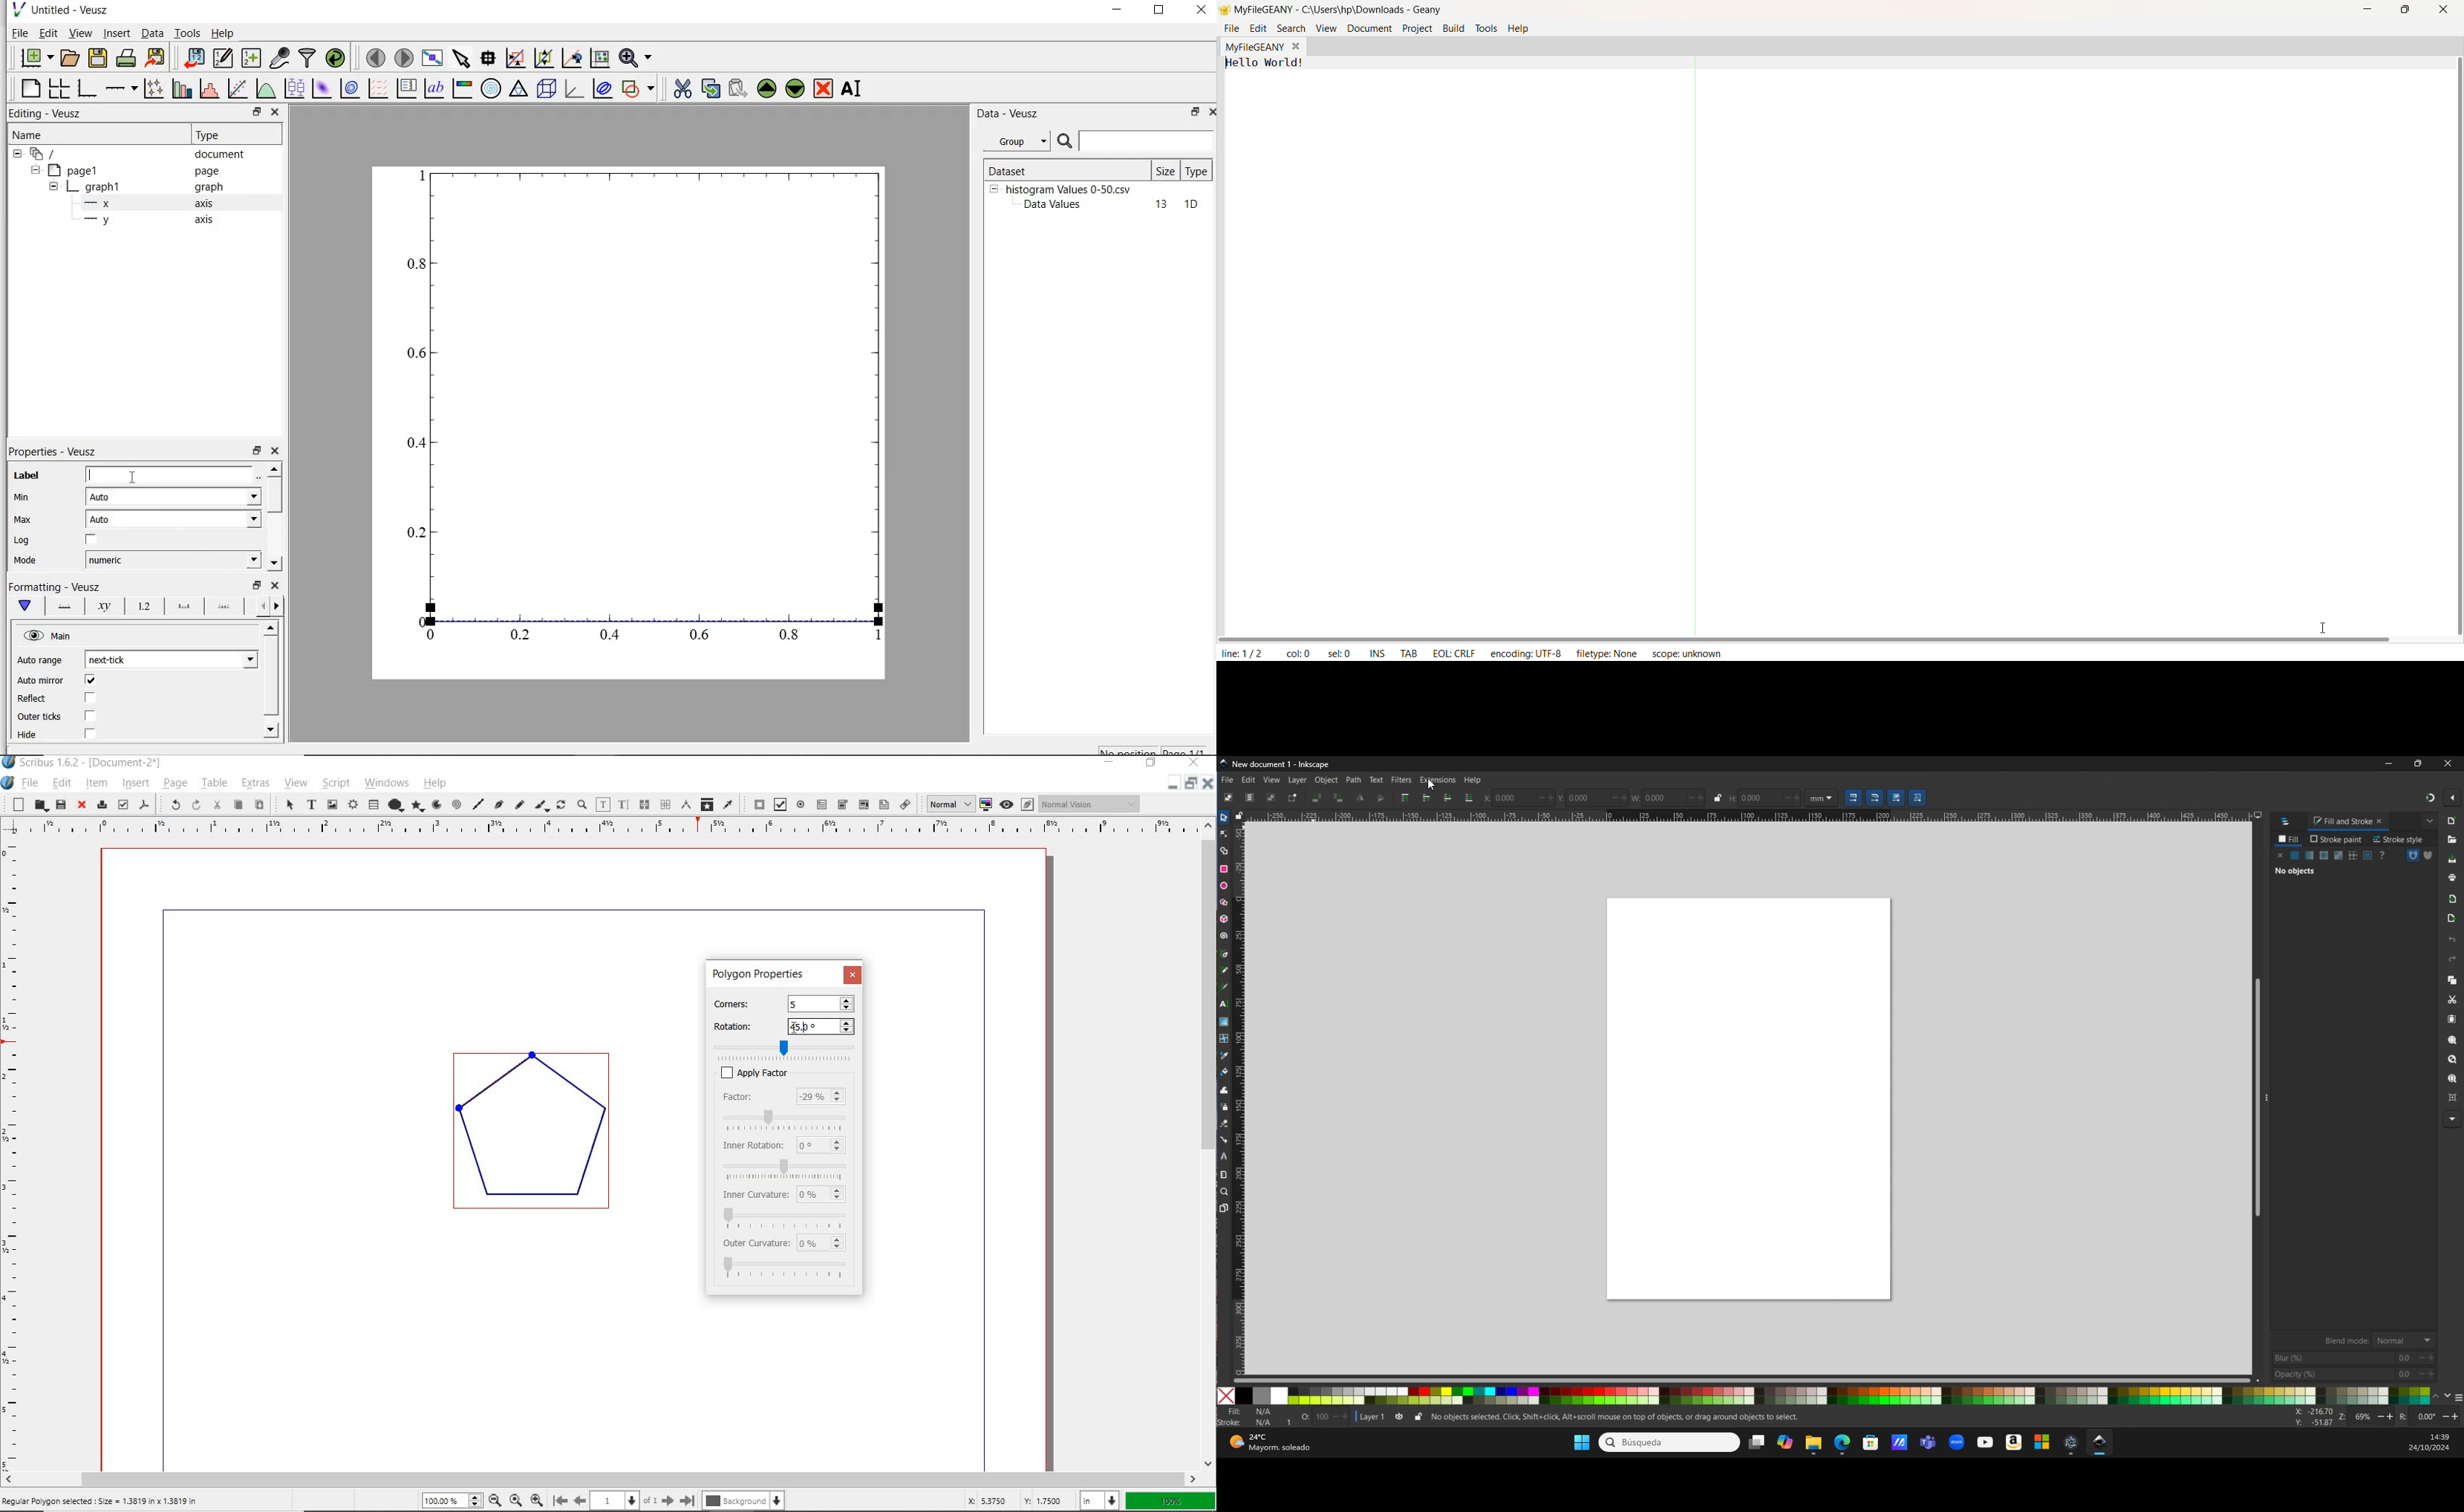 This screenshot has width=2464, height=1512. I want to click on link text frames, so click(644, 805).